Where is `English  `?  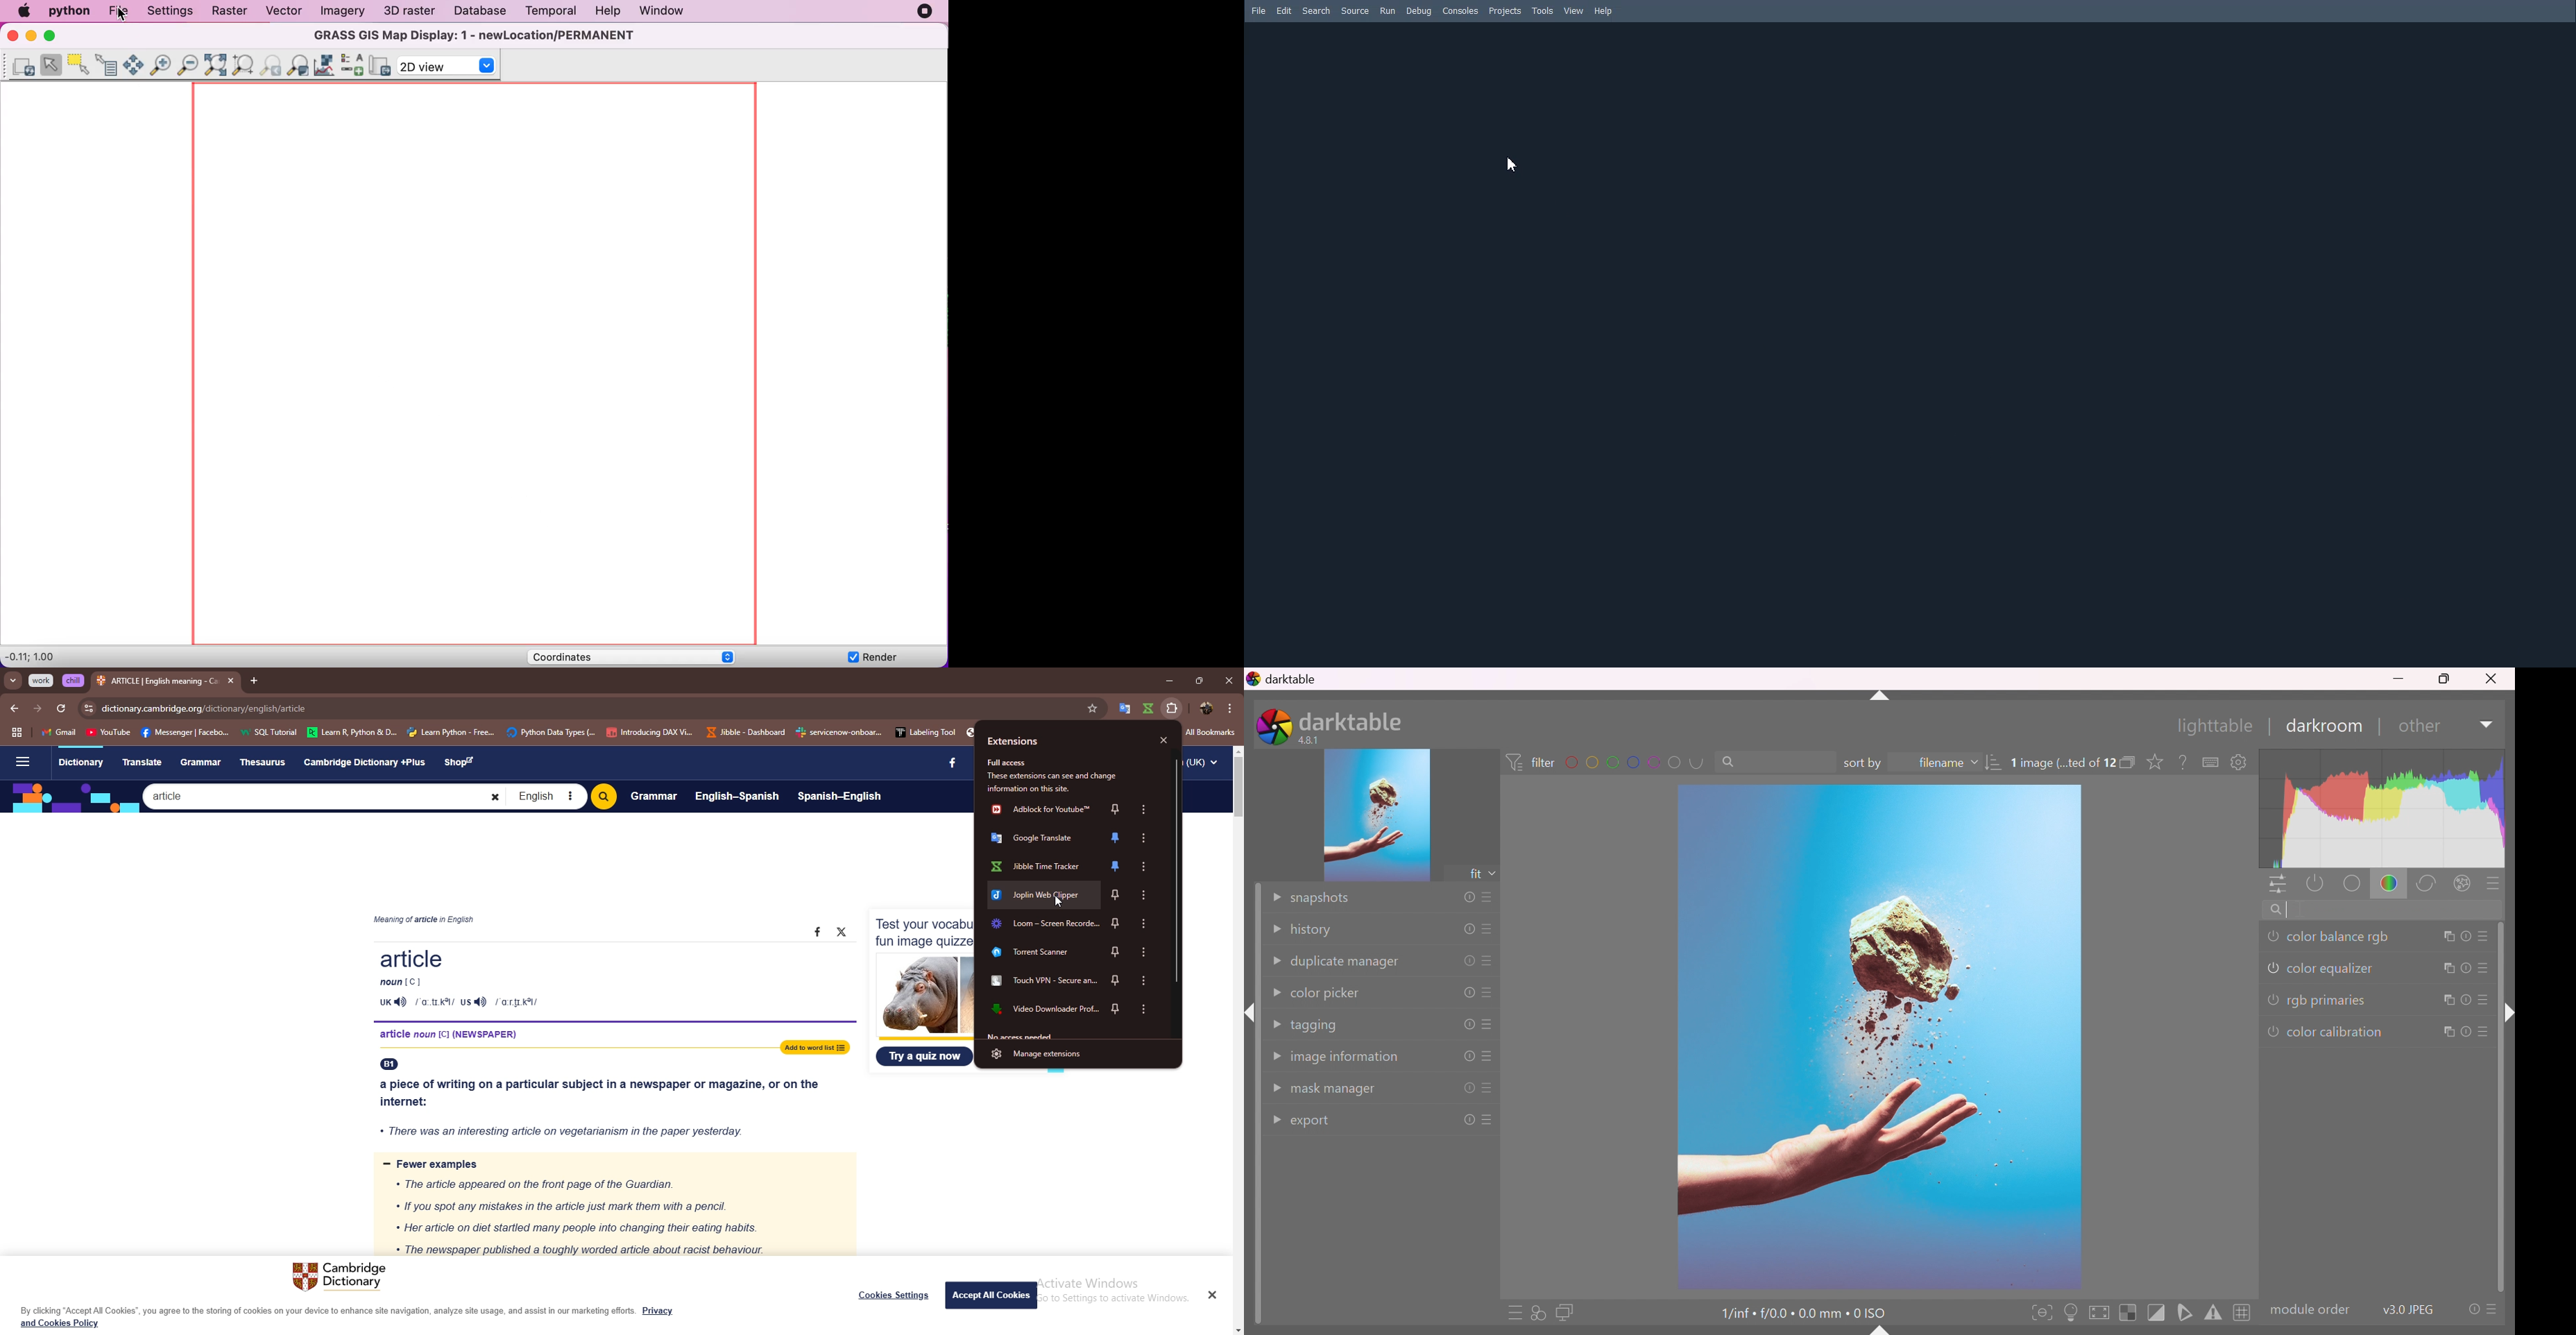 English   is located at coordinates (546, 796).